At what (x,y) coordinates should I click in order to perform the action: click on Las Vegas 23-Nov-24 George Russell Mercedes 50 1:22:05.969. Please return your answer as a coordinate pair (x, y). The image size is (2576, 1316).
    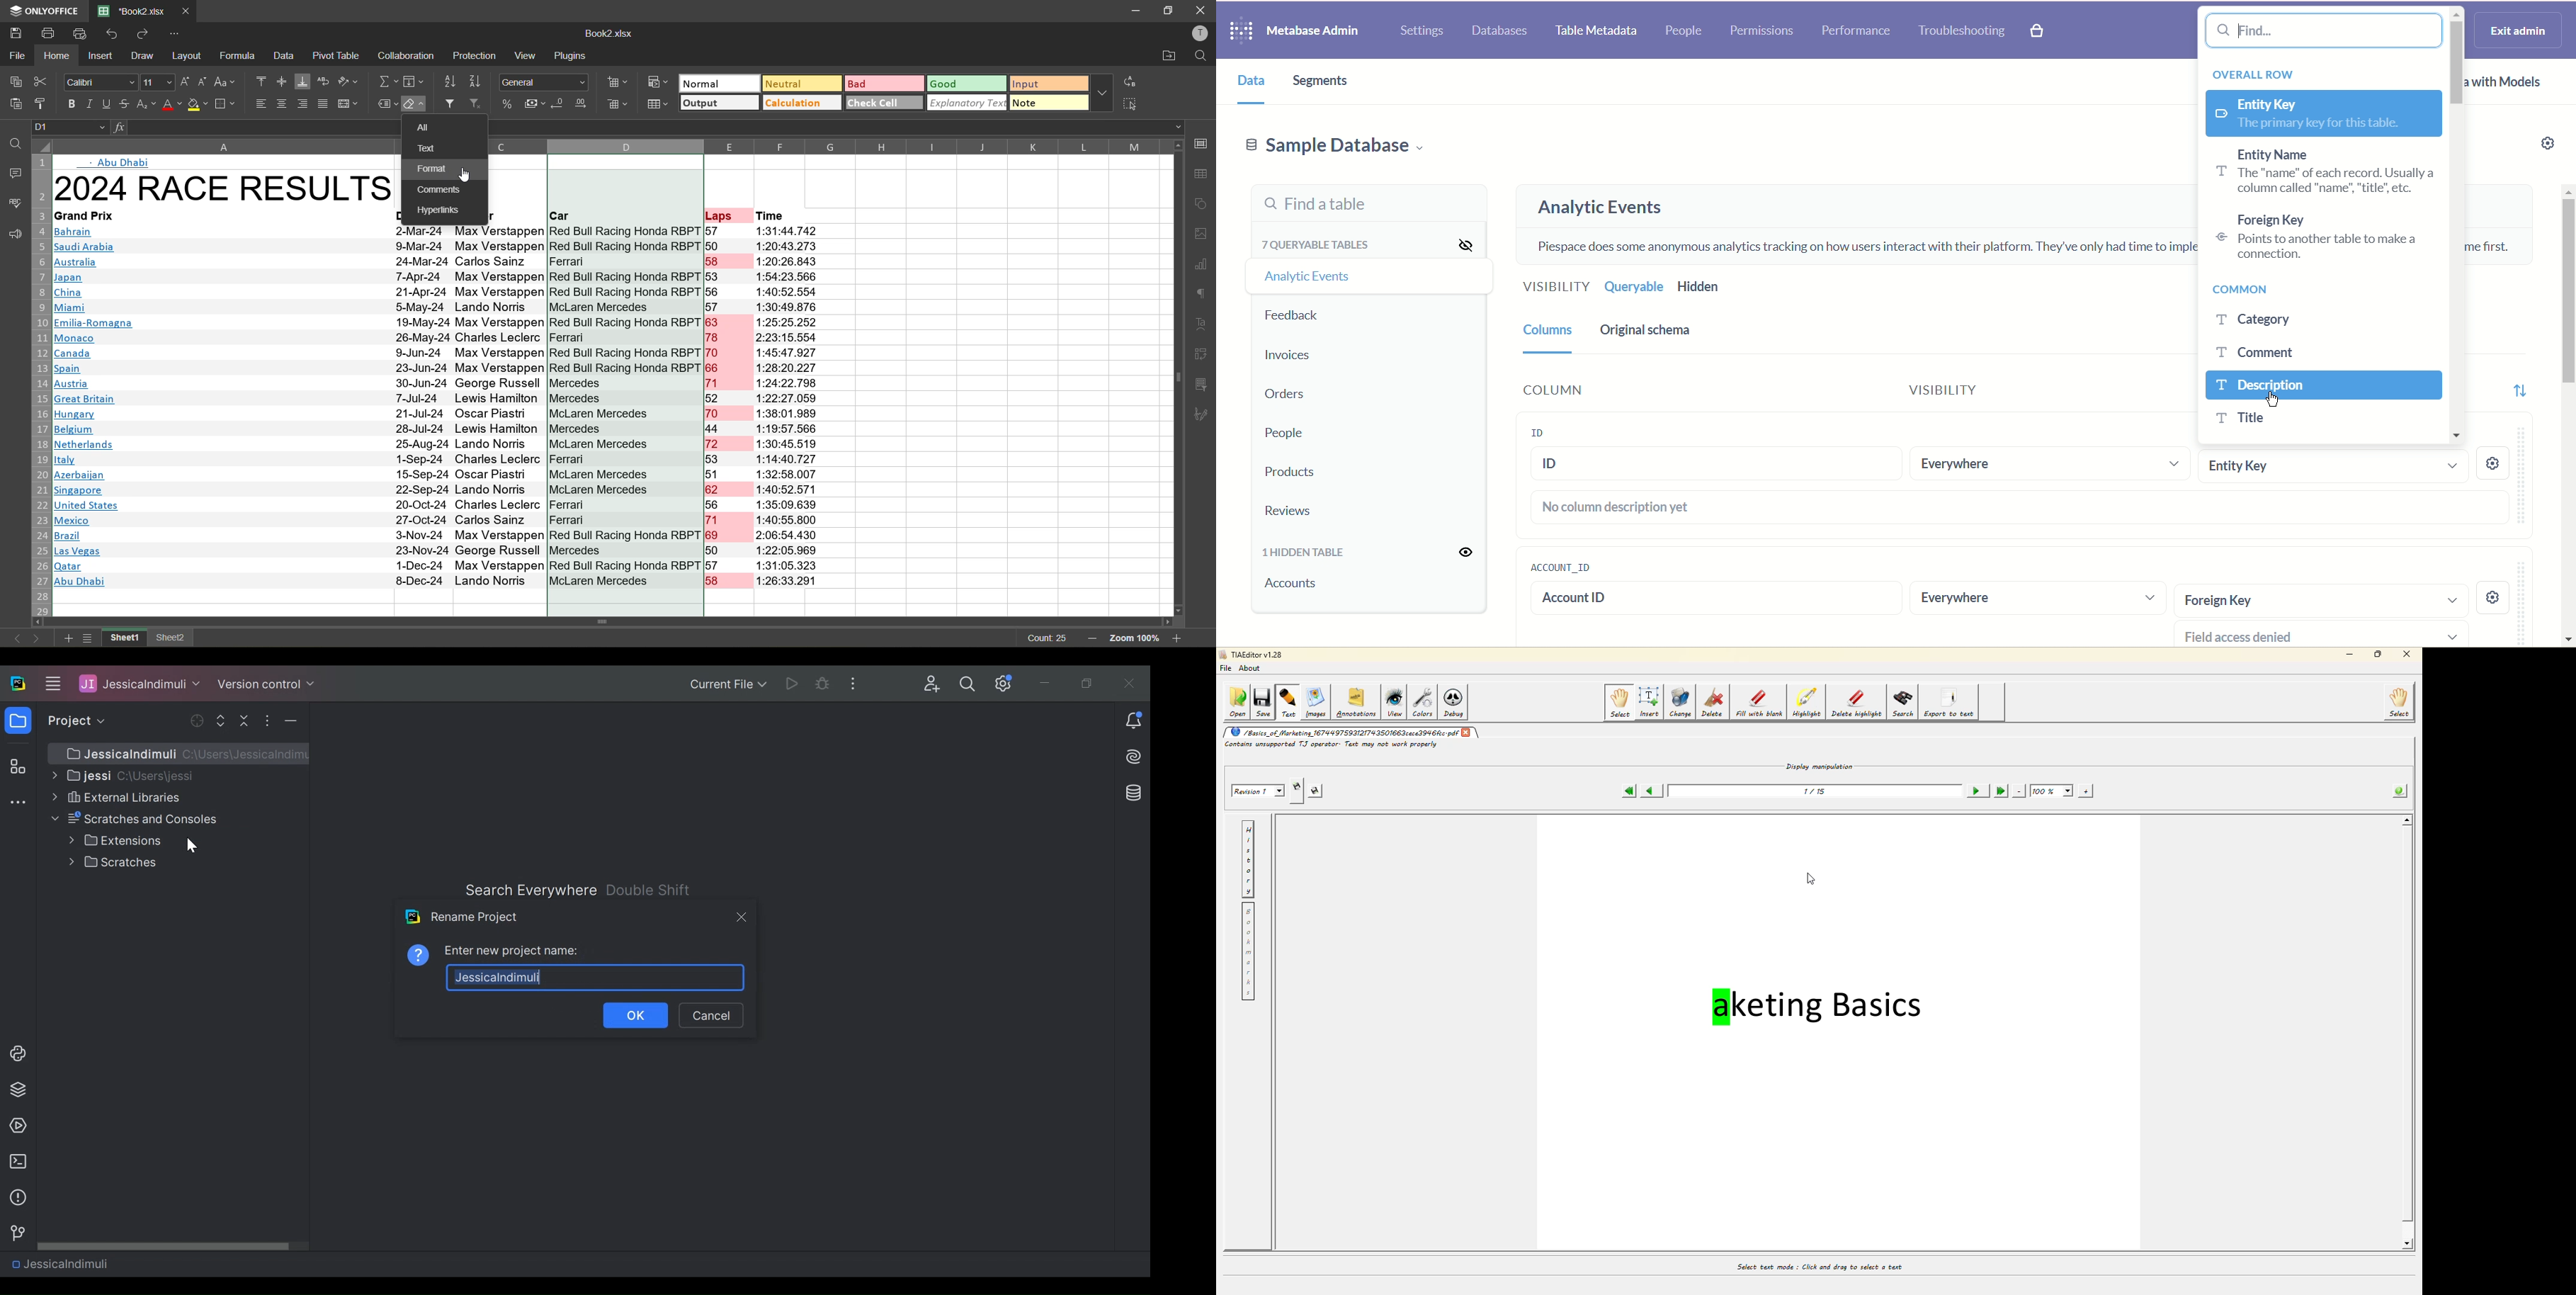
    Looking at the image, I should click on (437, 552).